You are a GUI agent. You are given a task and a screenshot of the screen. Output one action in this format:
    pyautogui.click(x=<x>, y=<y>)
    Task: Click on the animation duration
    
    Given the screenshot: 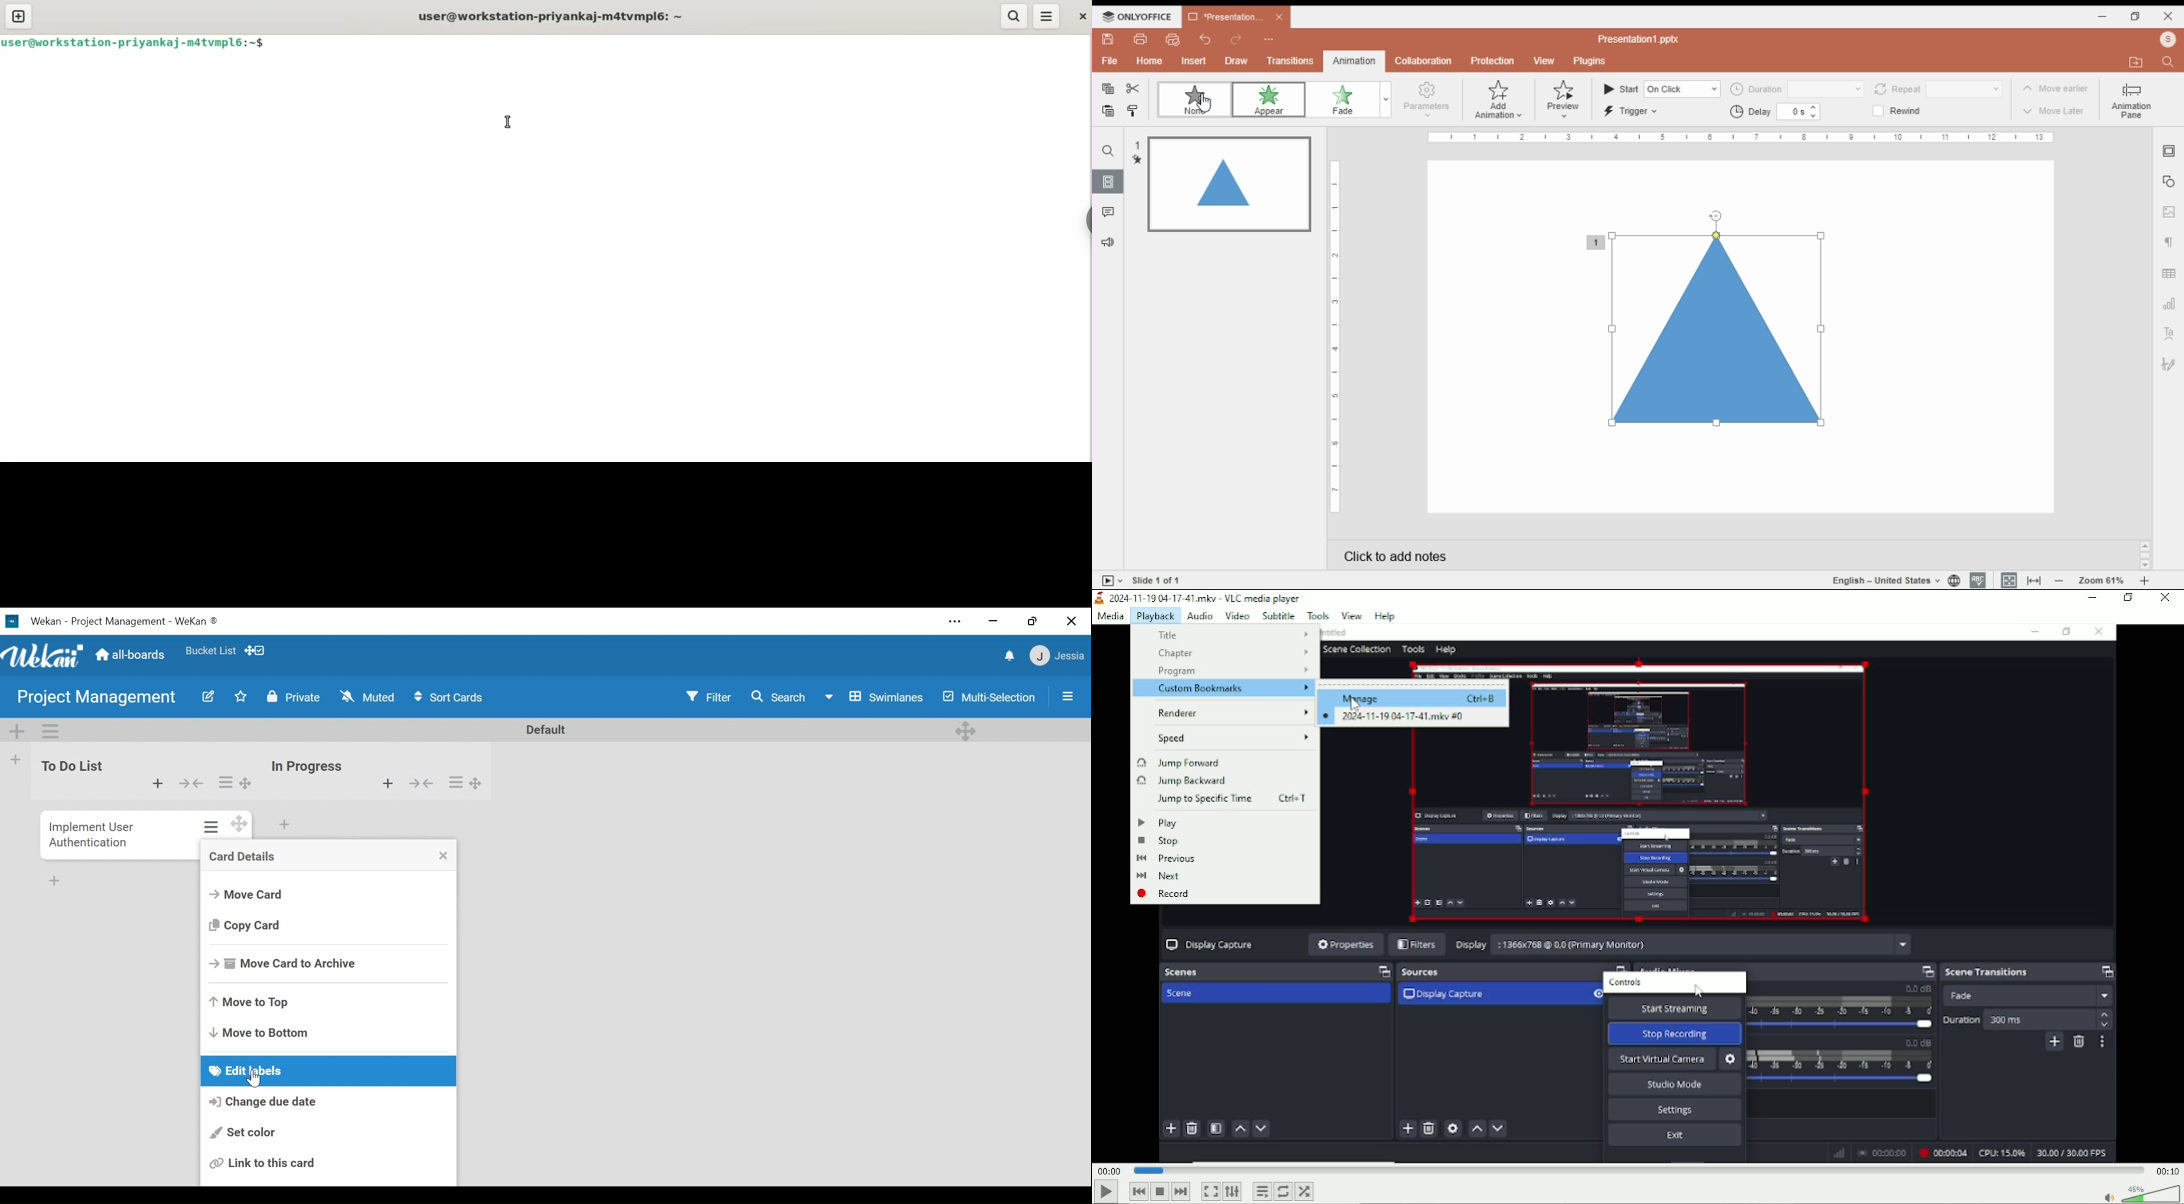 What is the action you would take?
    pyautogui.click(x=1797, y=90)
    